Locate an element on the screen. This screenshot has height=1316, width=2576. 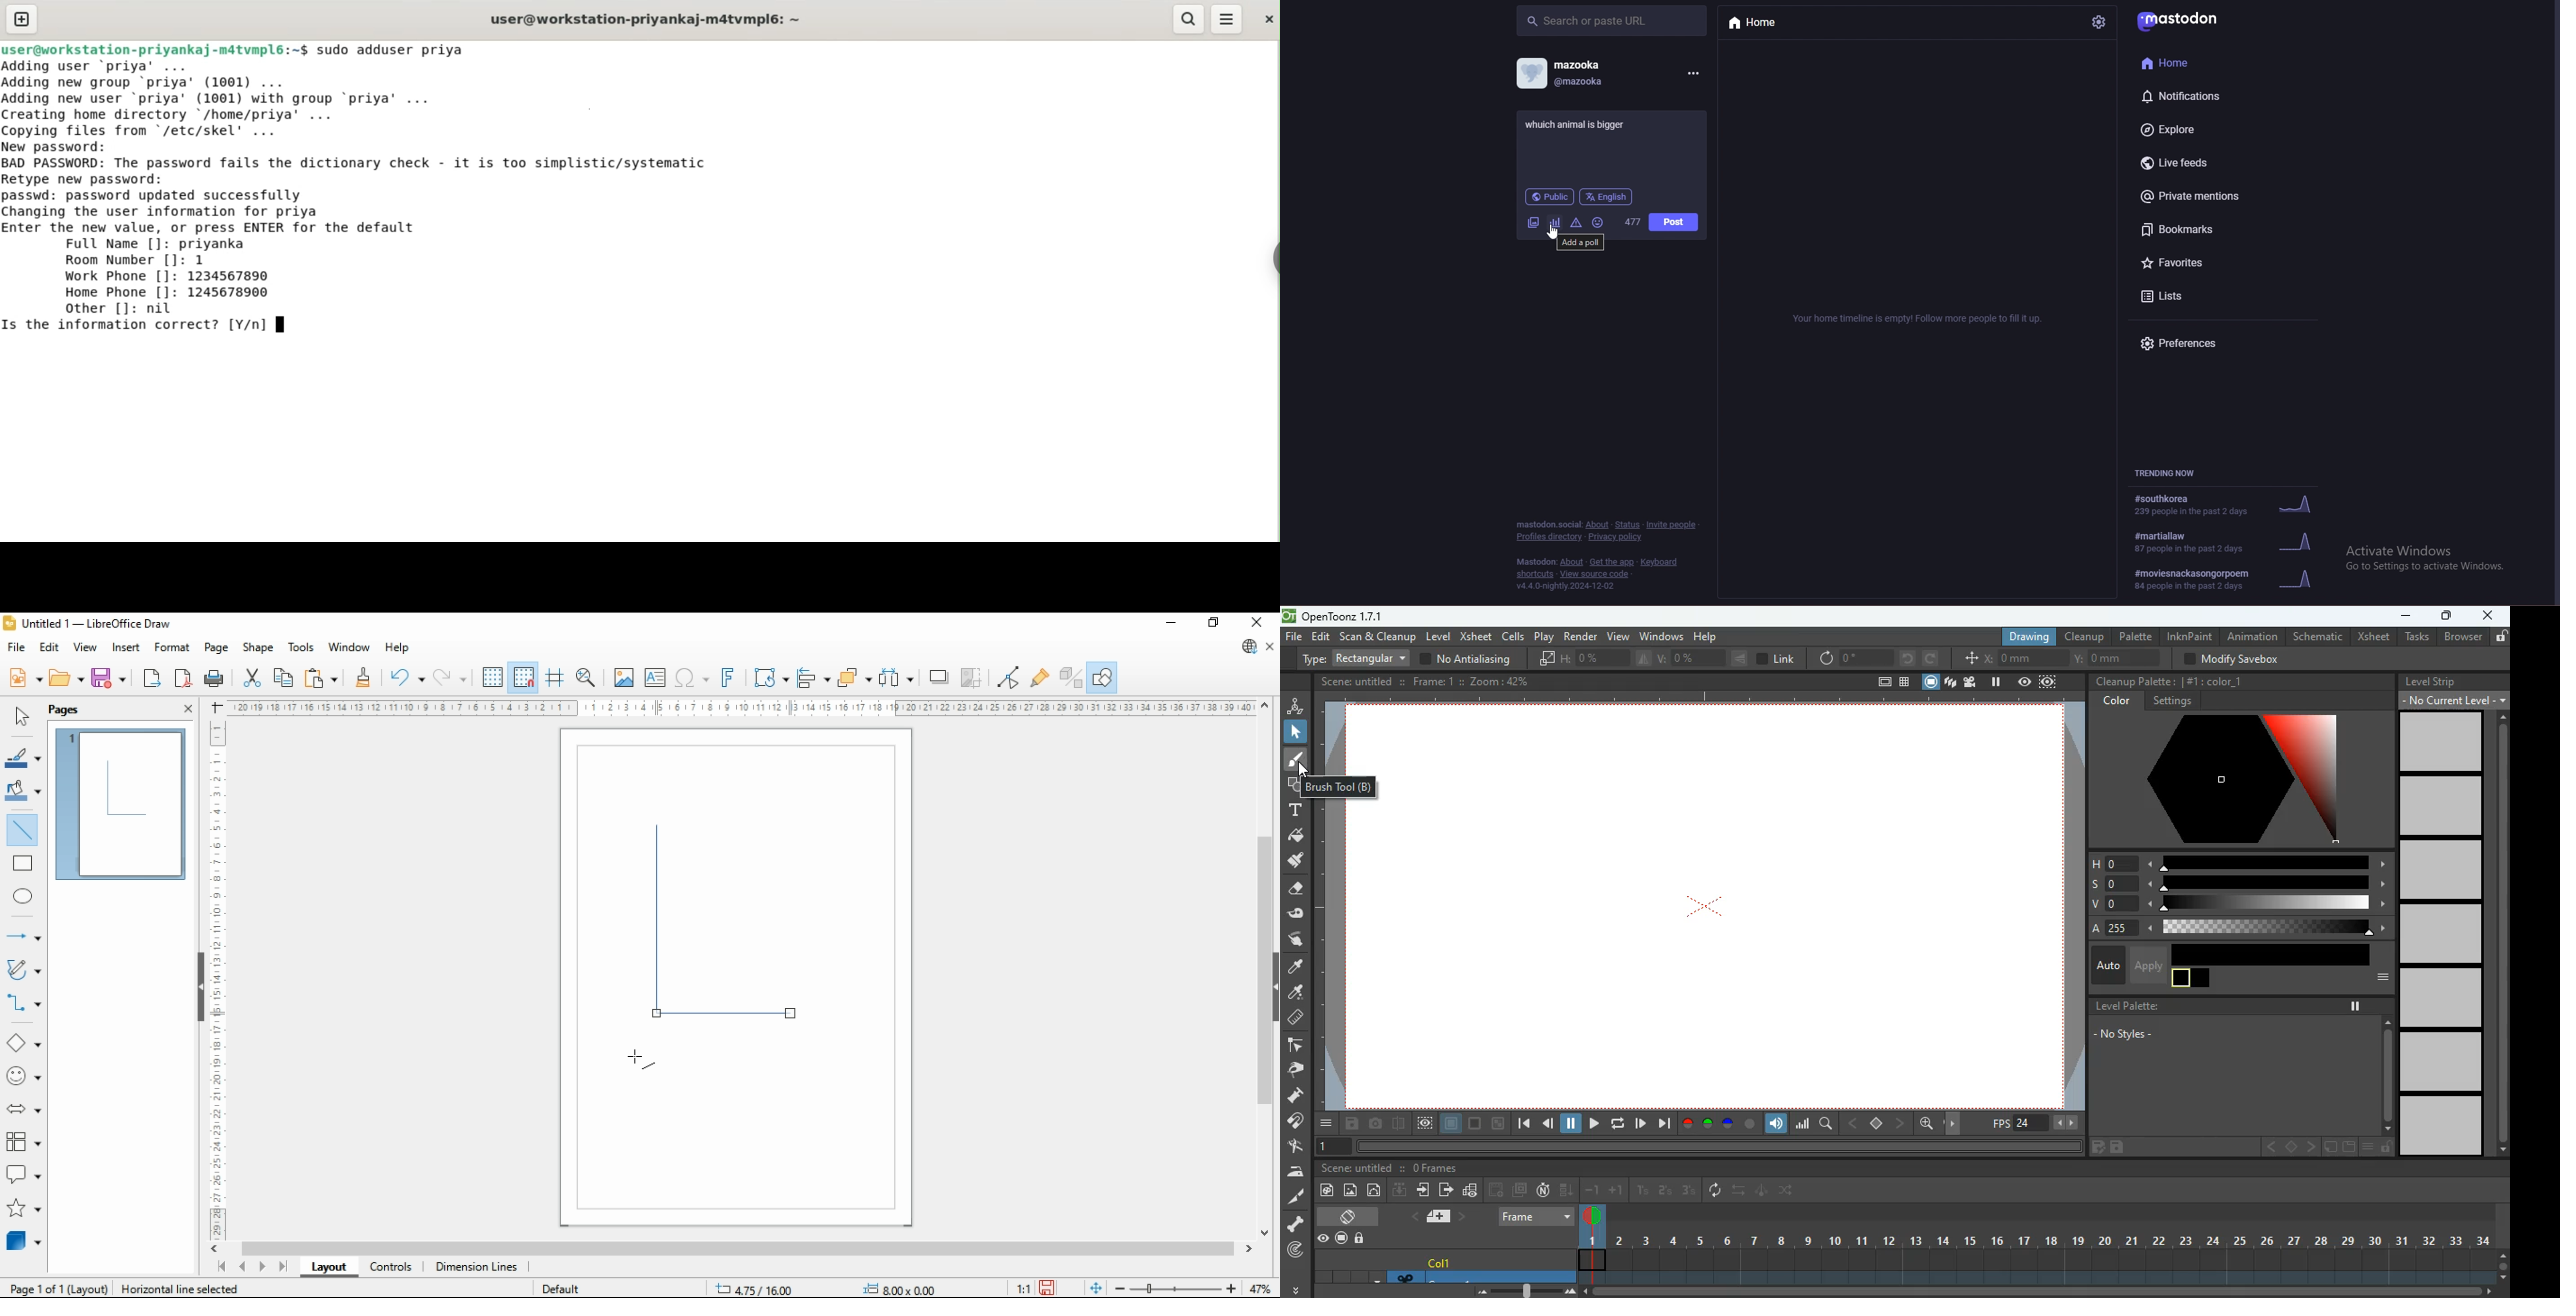
insert image is located at coordinates (623, 677).